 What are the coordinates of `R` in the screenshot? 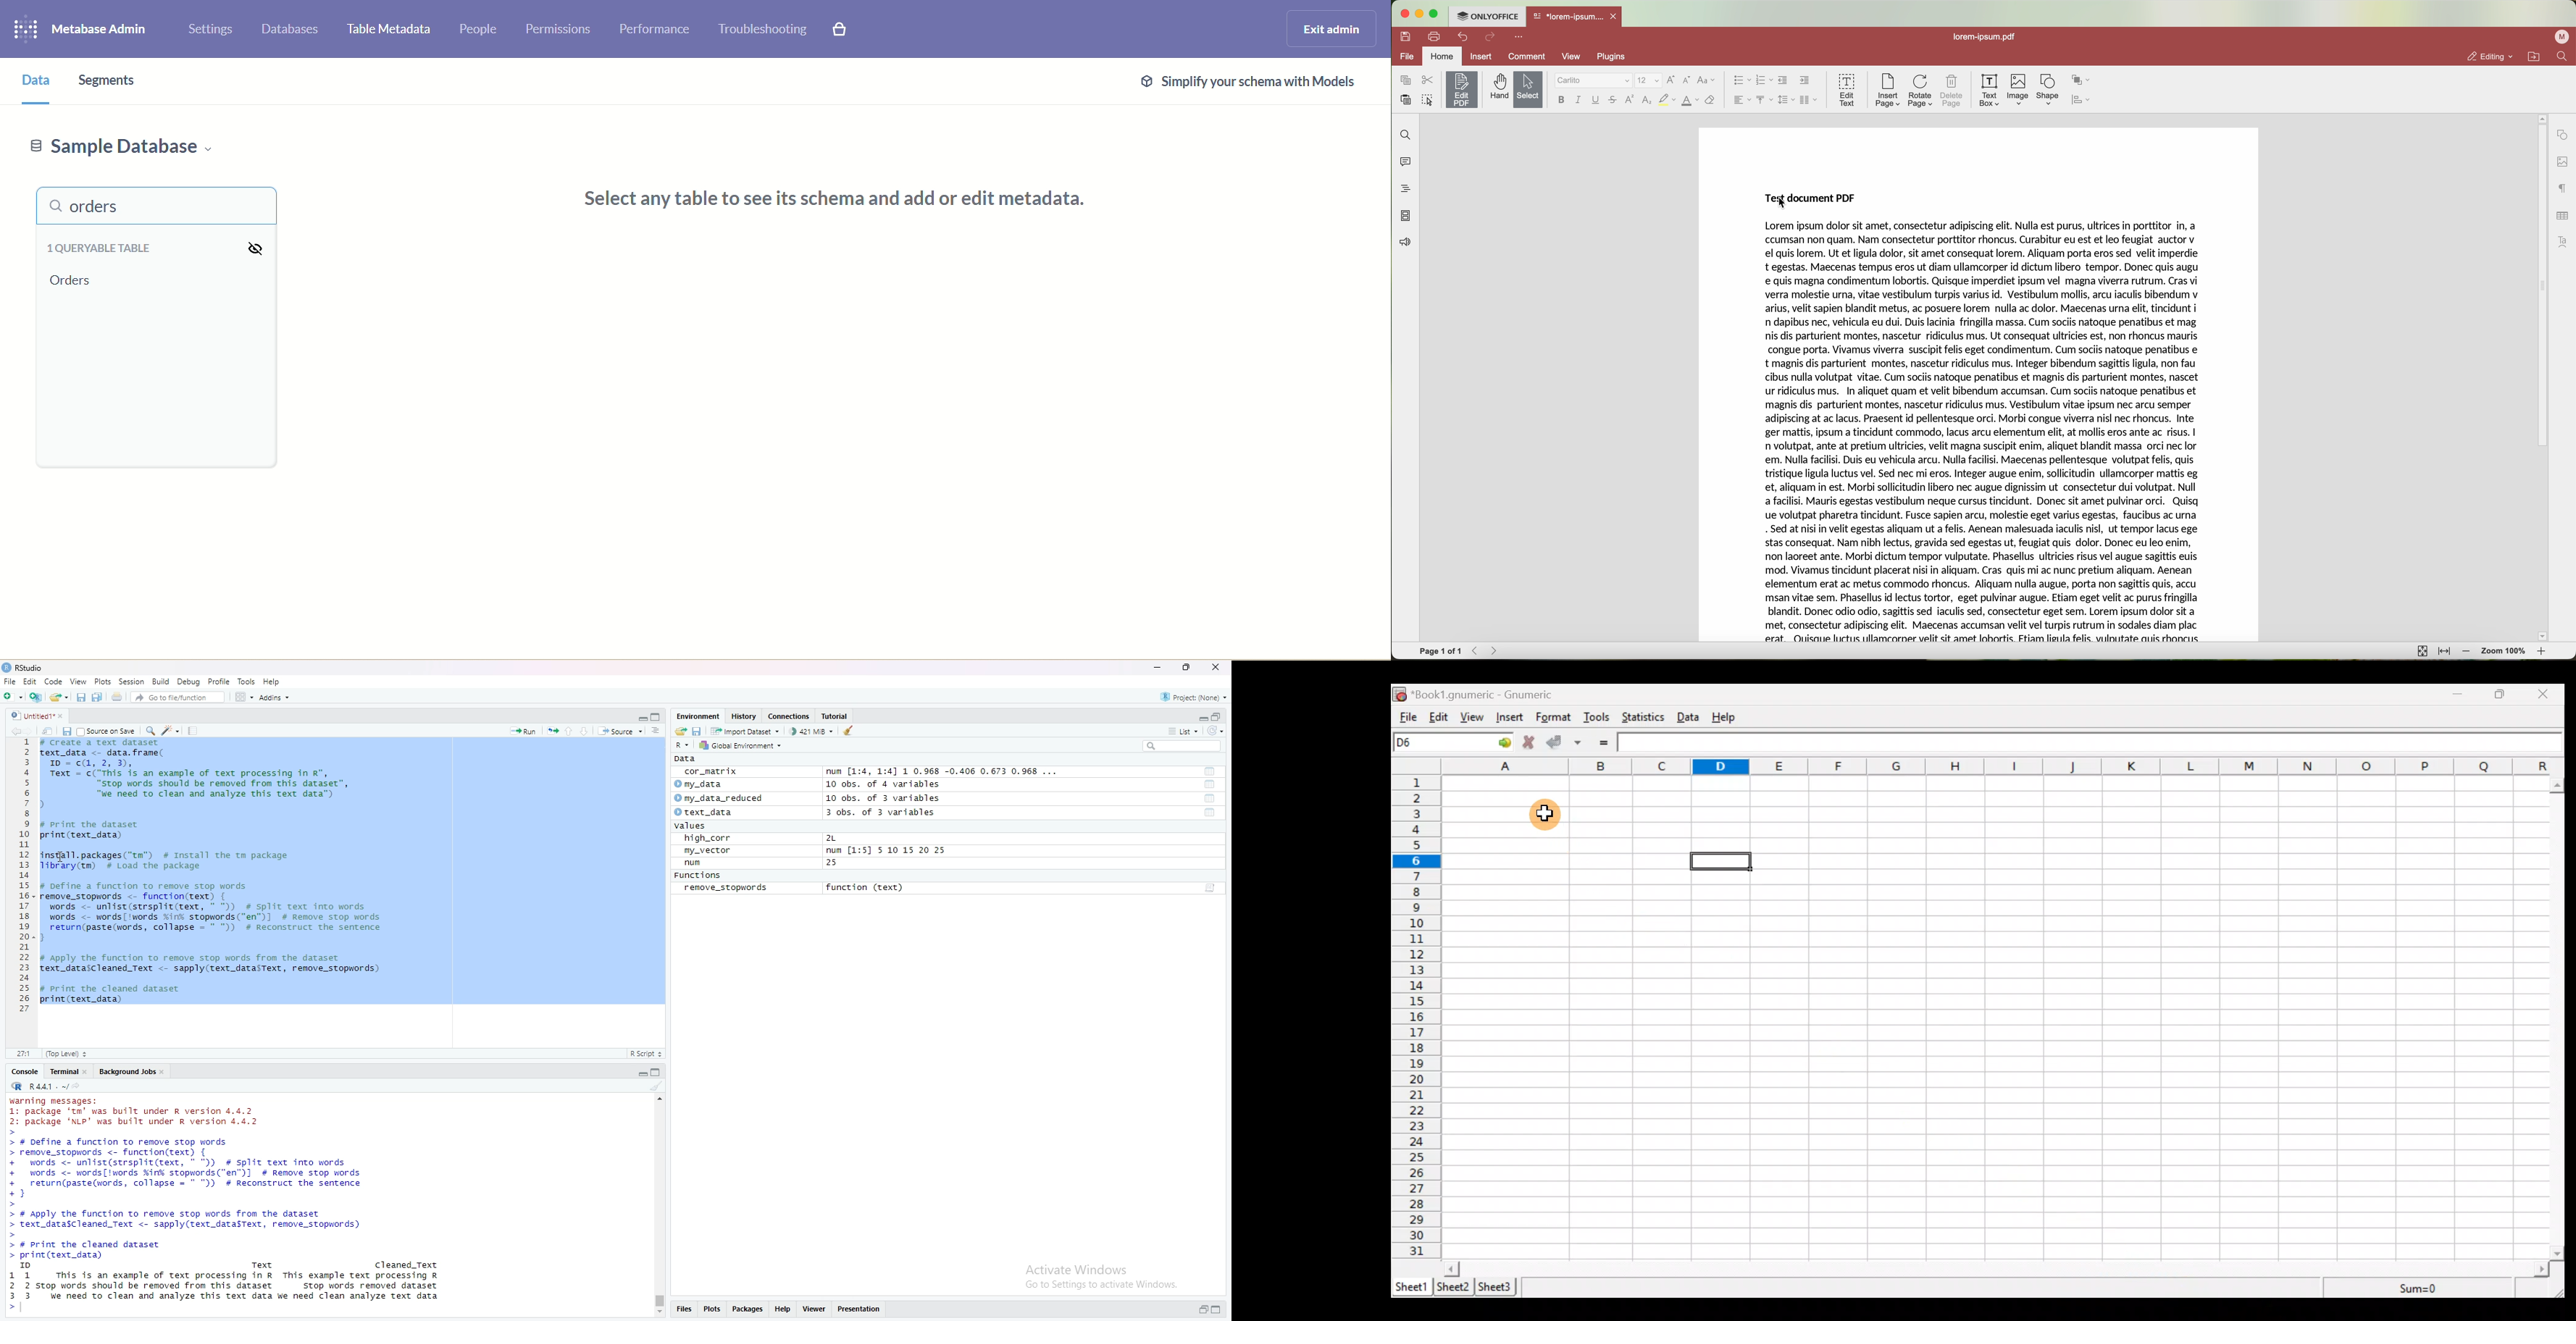 It's located at (682, 745).